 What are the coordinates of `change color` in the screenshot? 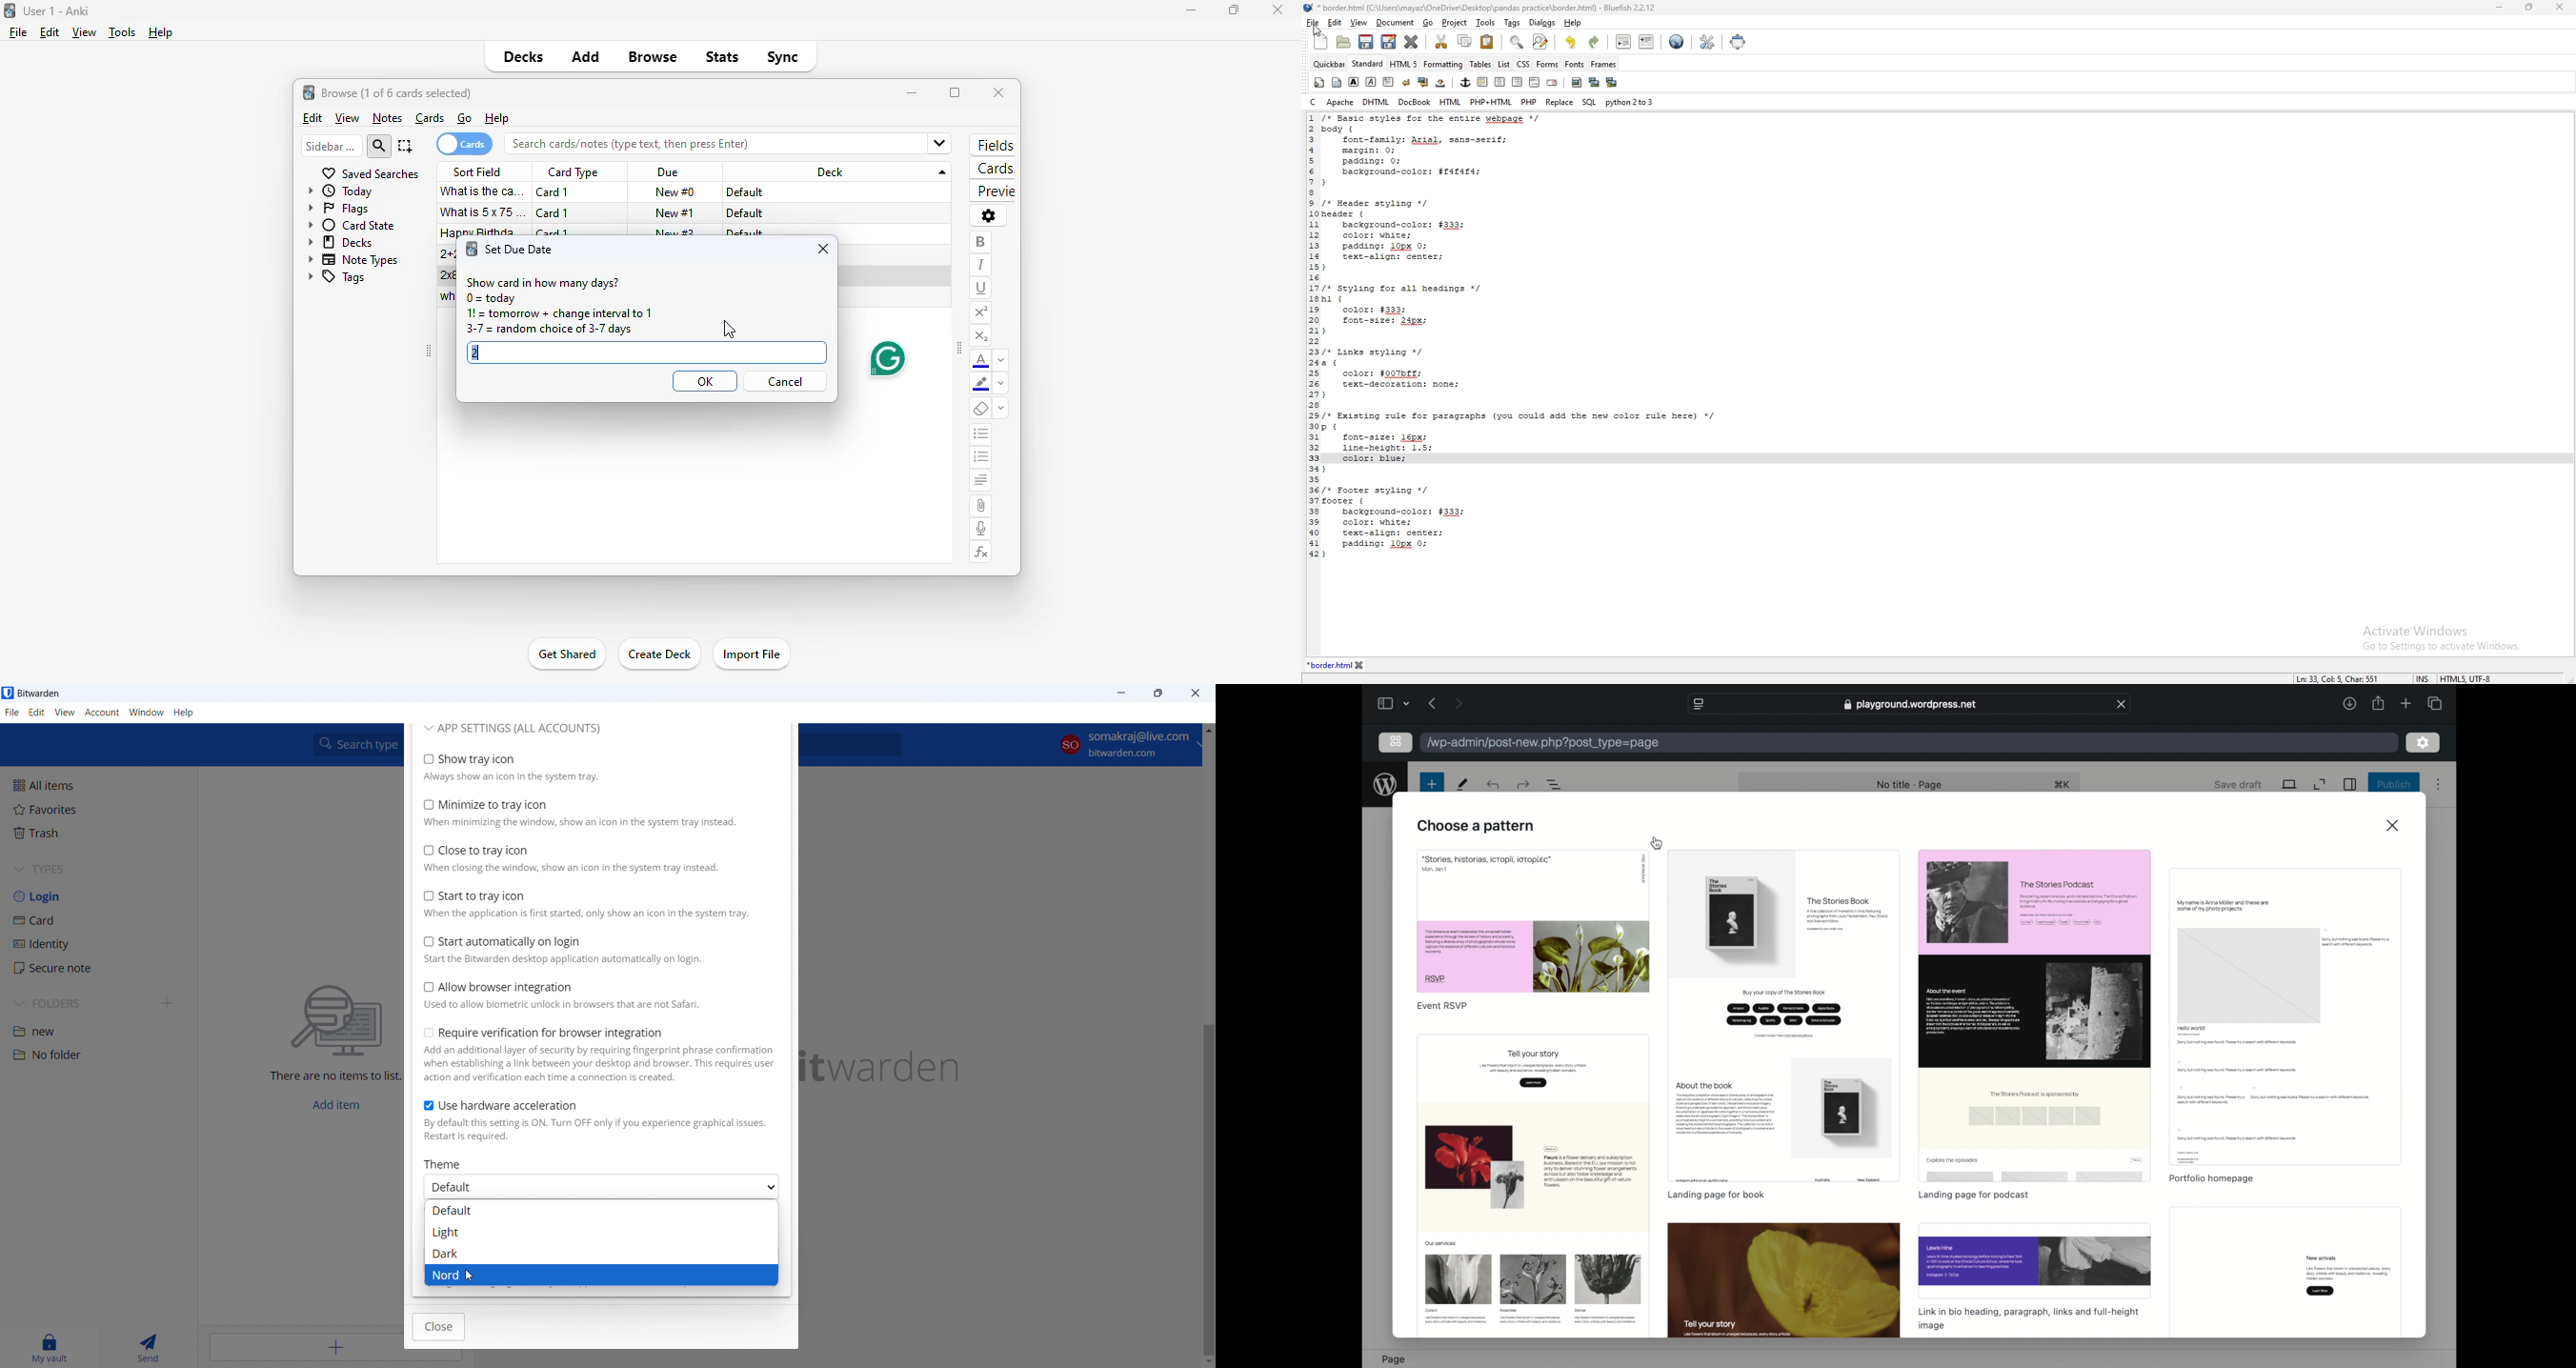 It's located at (1001, 360).